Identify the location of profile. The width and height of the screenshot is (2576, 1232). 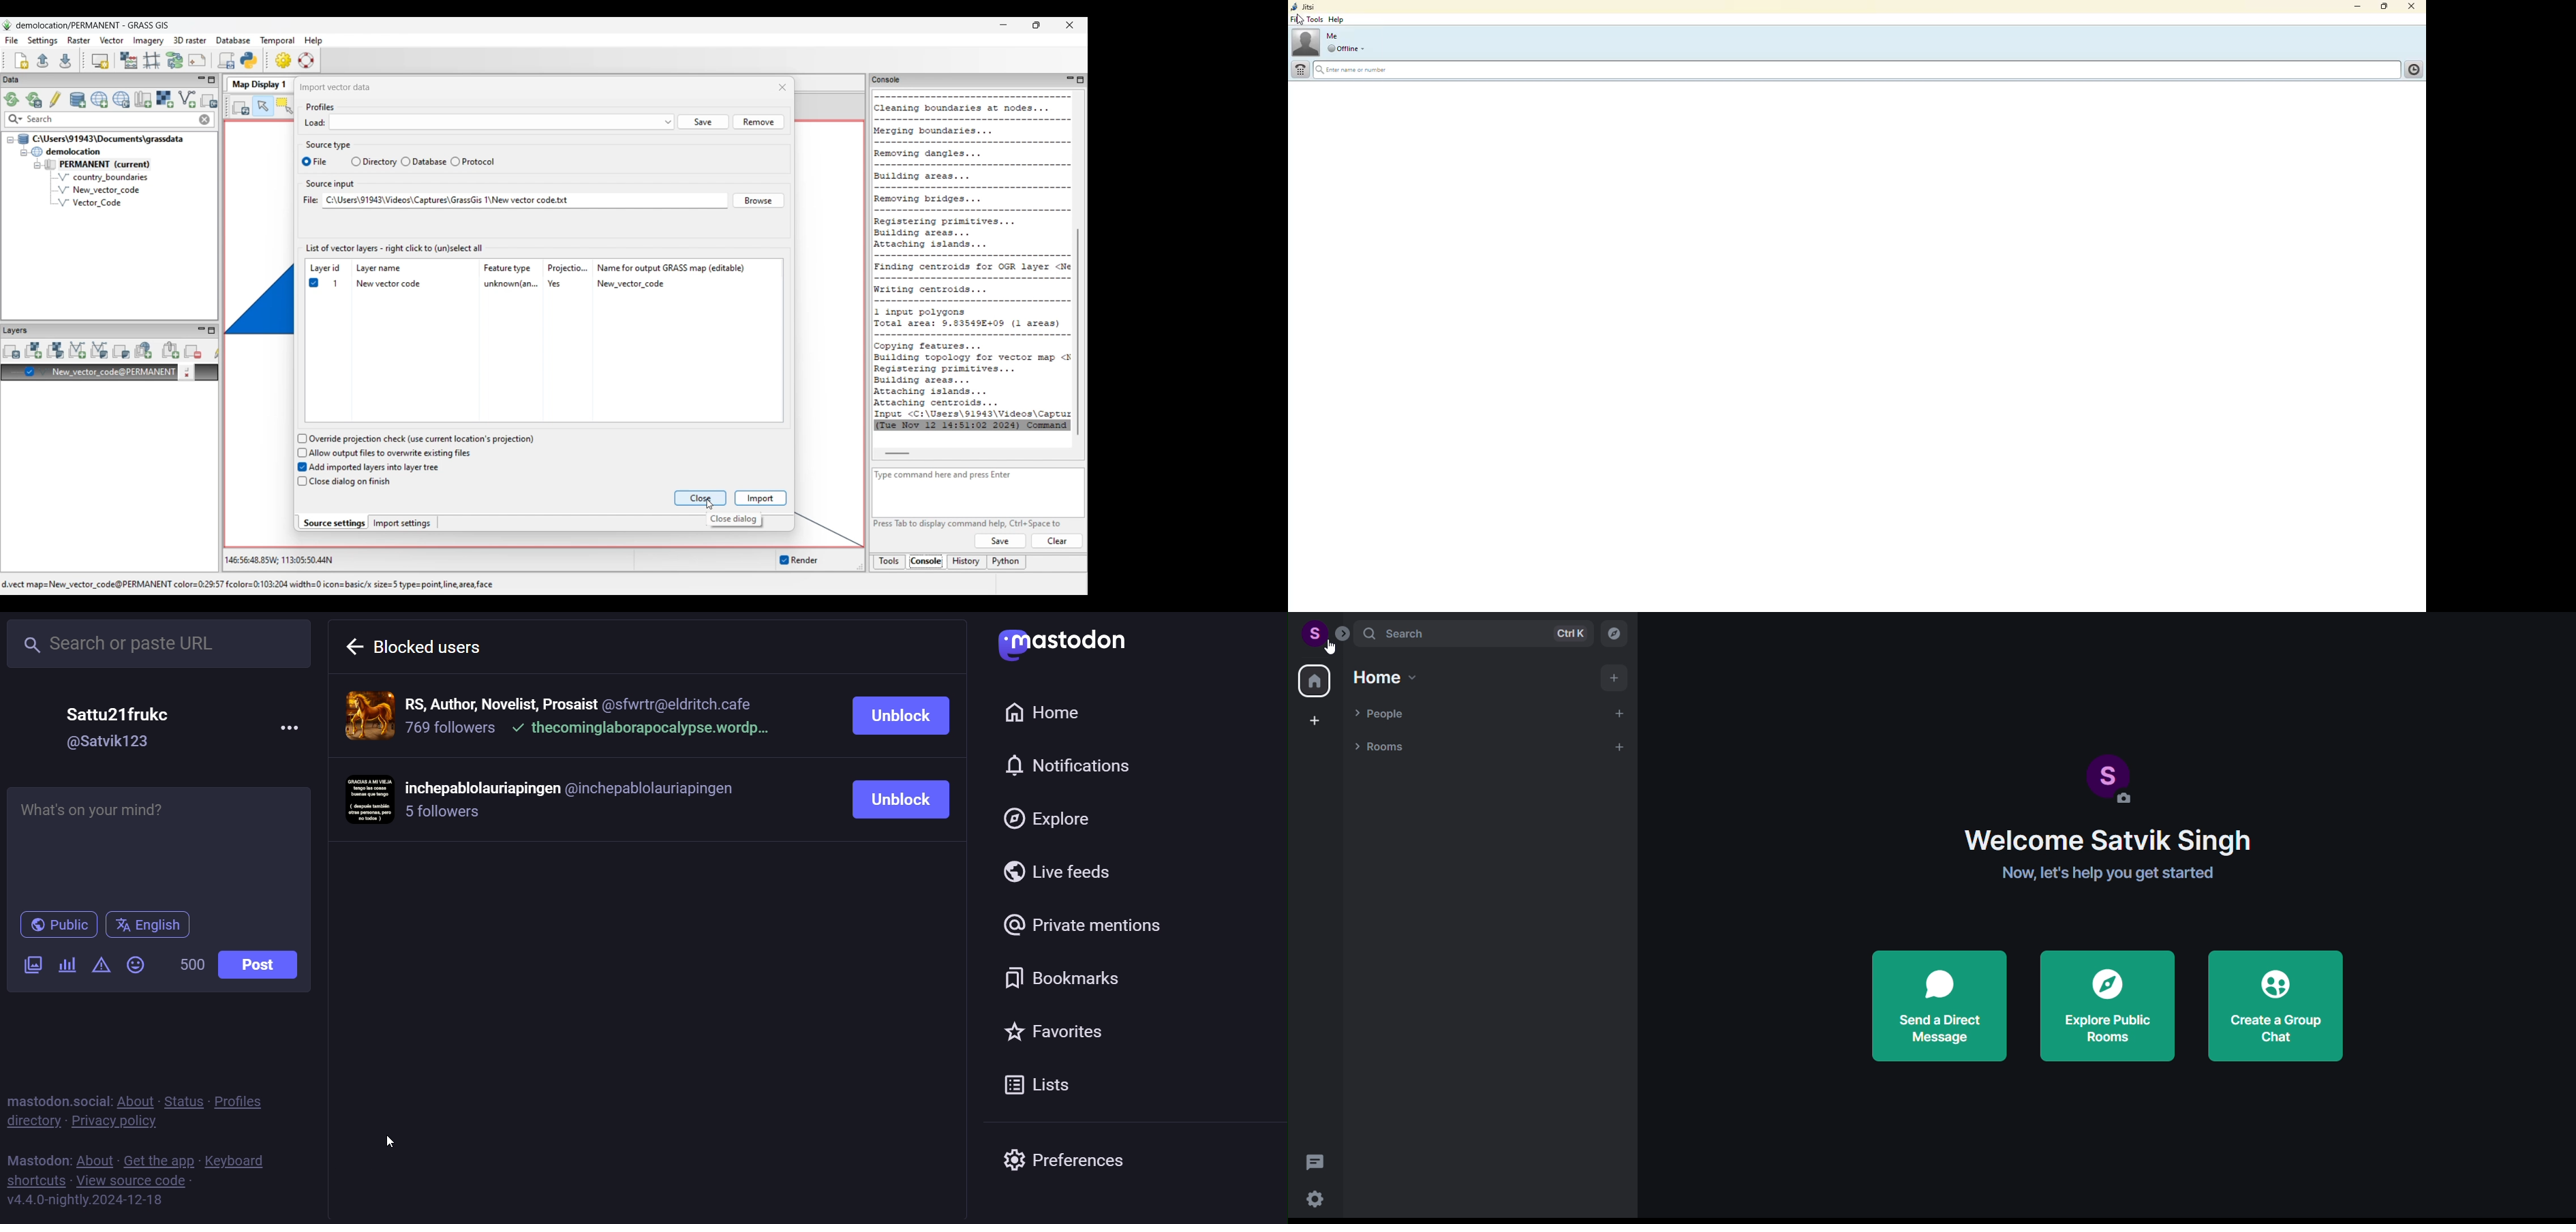
(1306, 42).